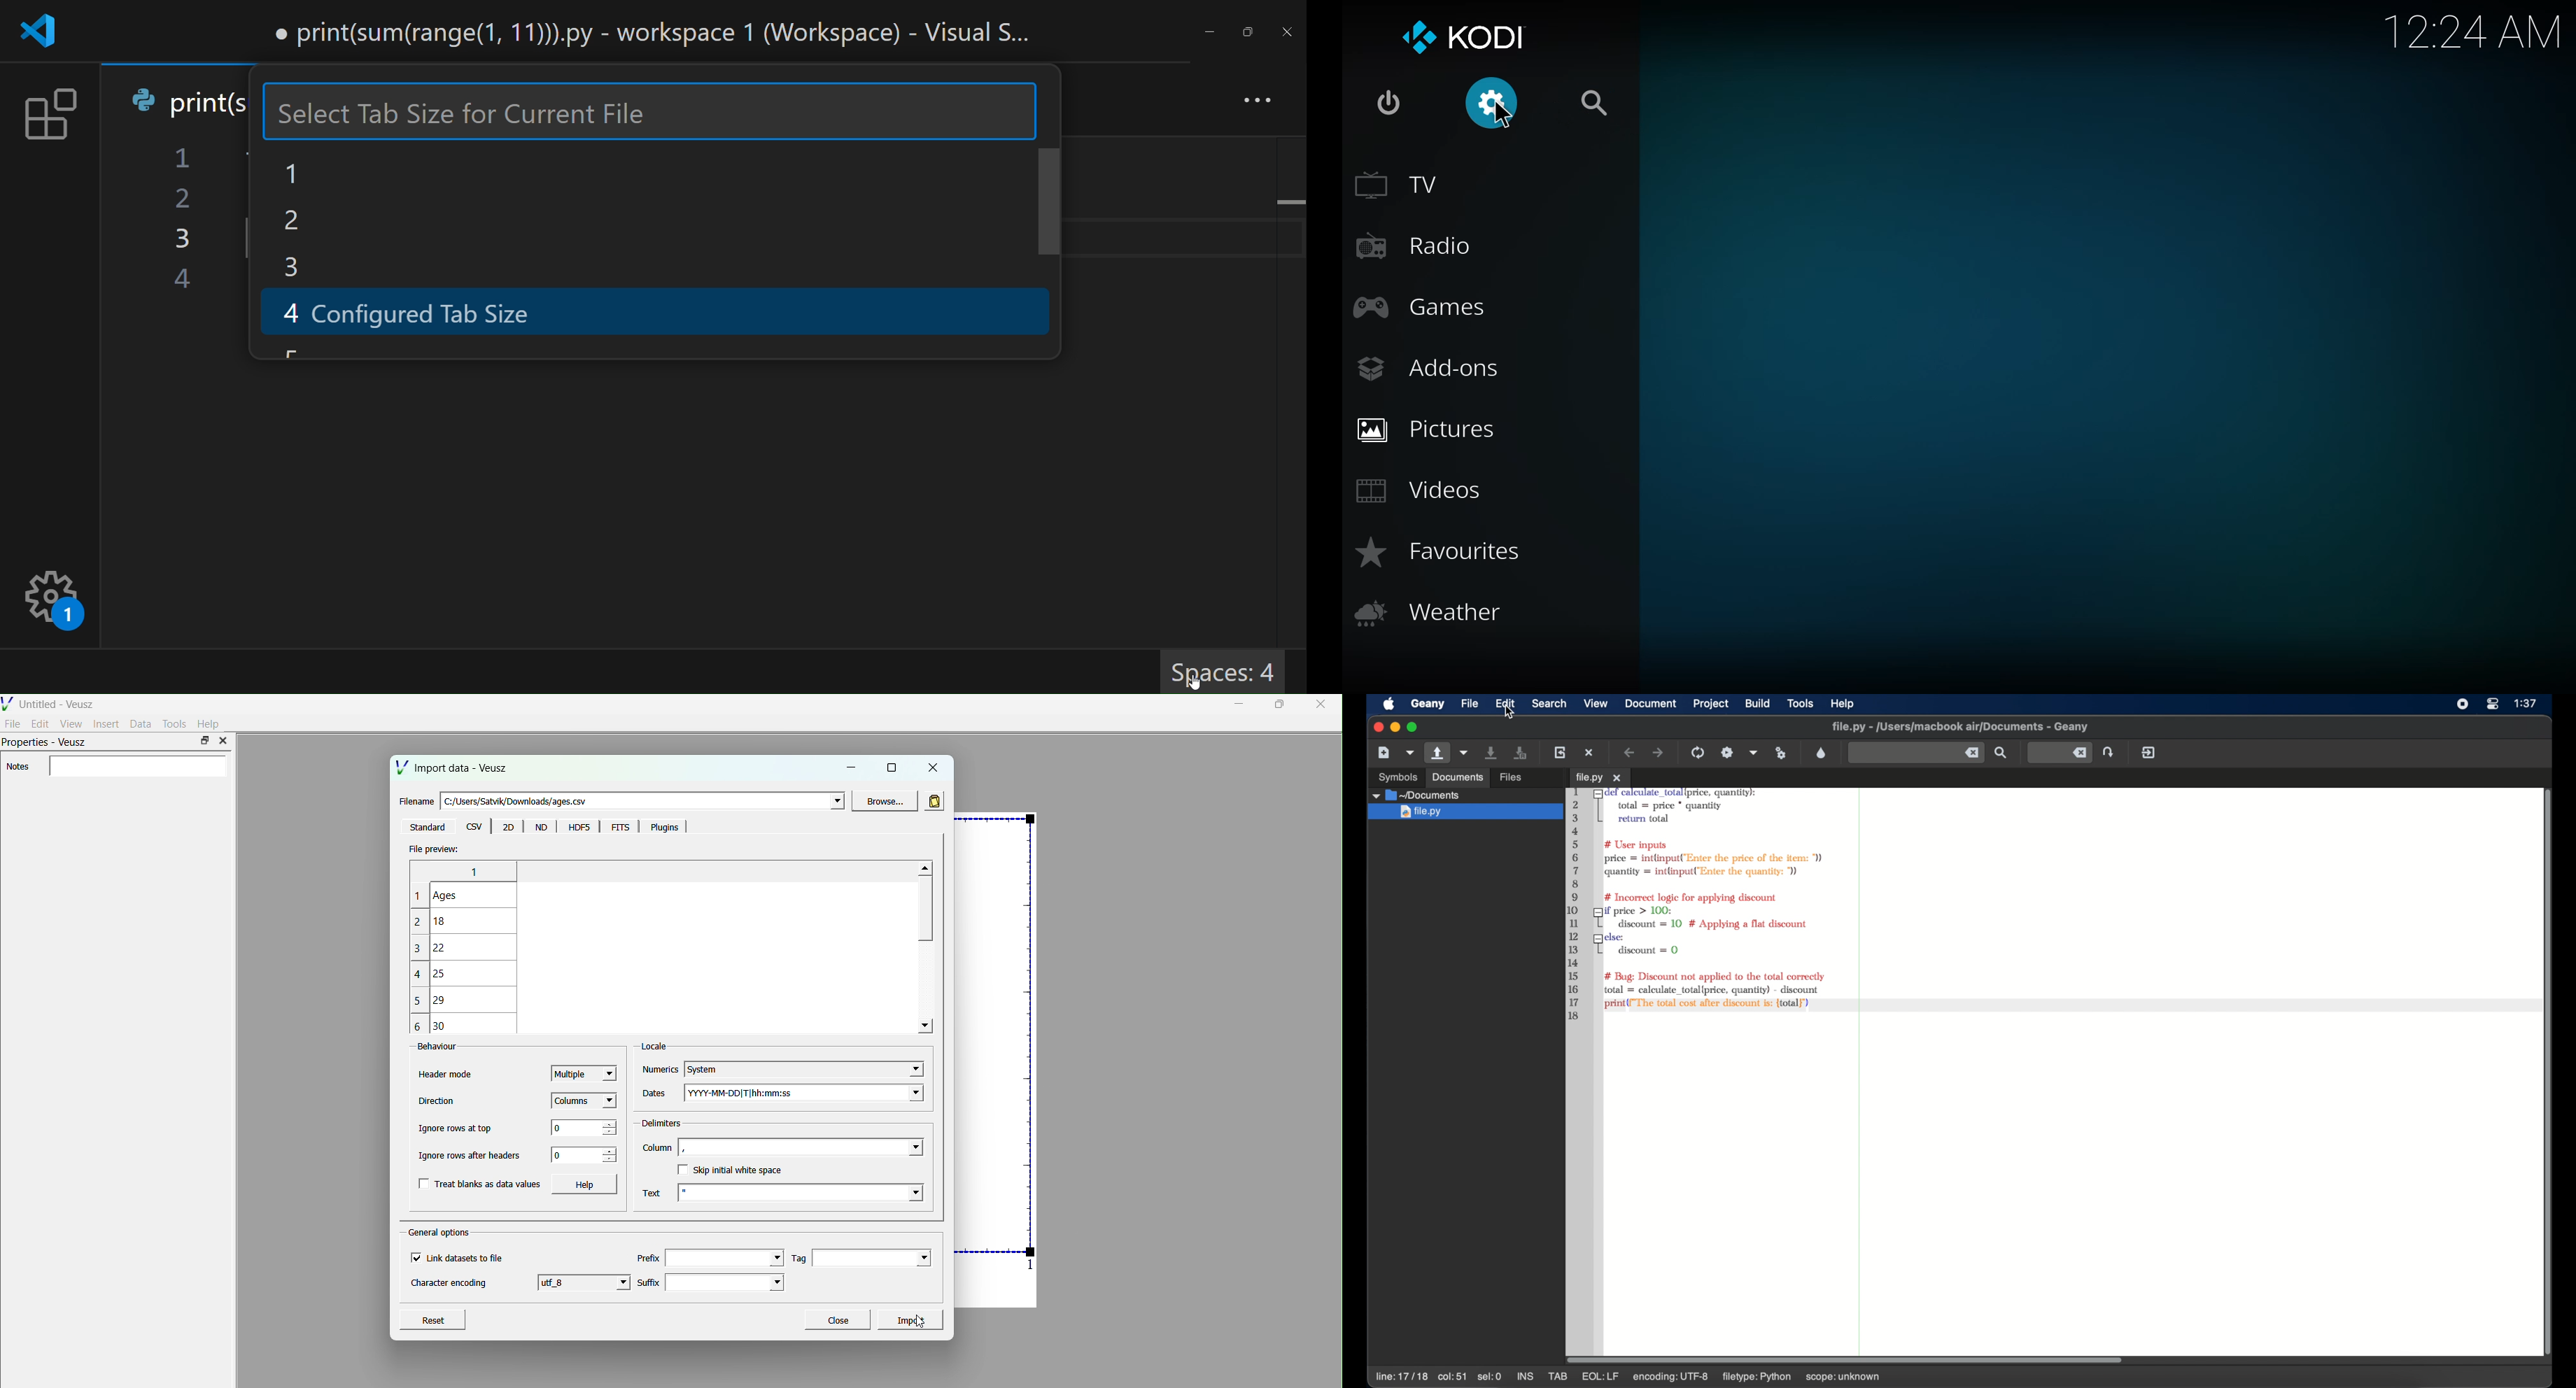 This screenshot has width=2576, height=1400. I want to click on Delimiters, so click(661, 1123).